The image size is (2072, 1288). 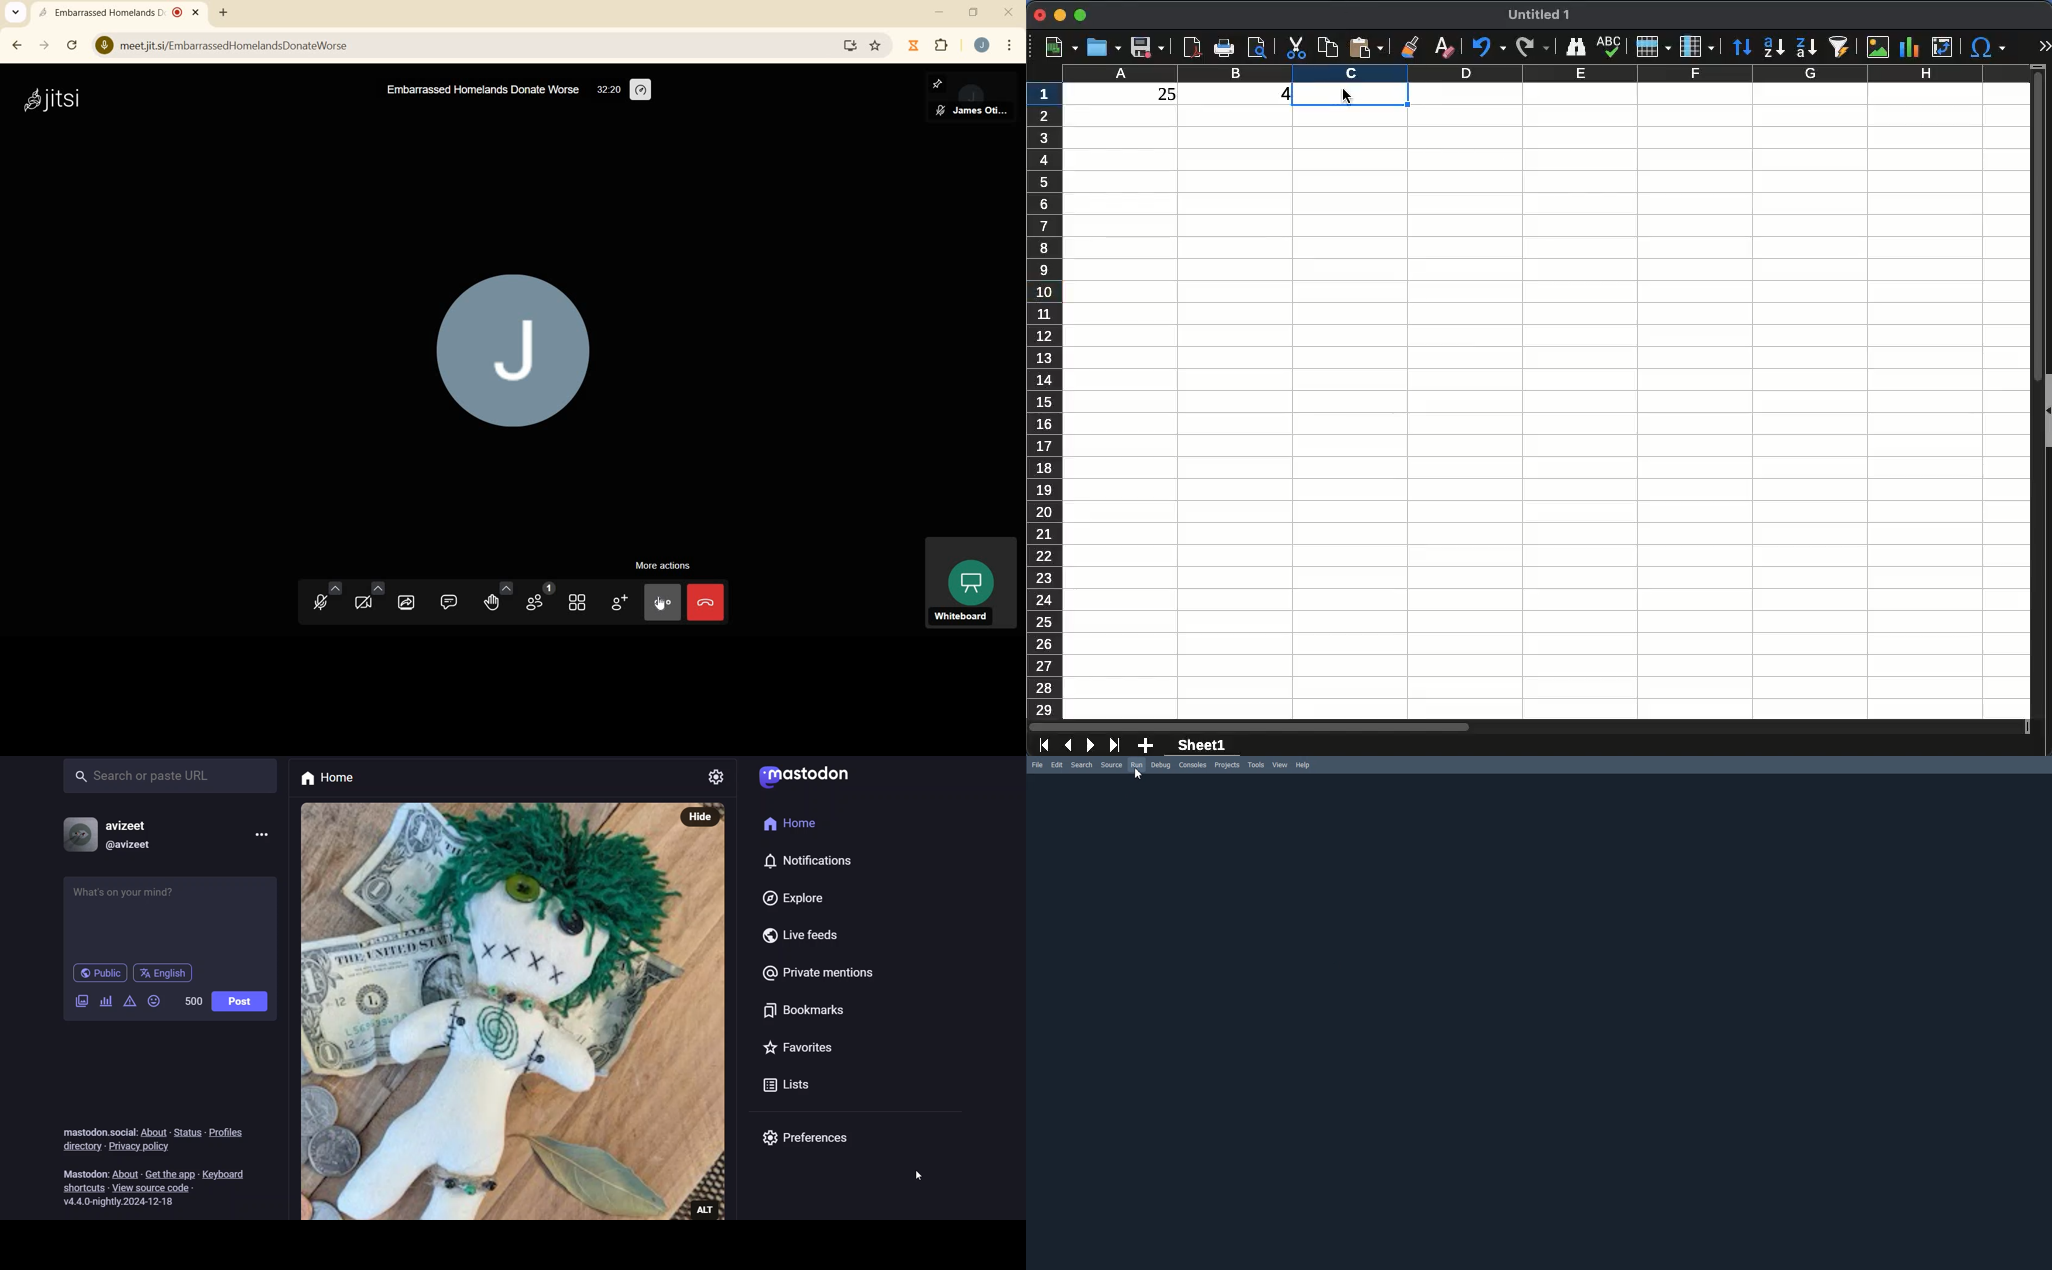 What do you see at coordinates (84, 1187) in the screenshot?
I see `shortcuts` at bounding box center [84, 1187].